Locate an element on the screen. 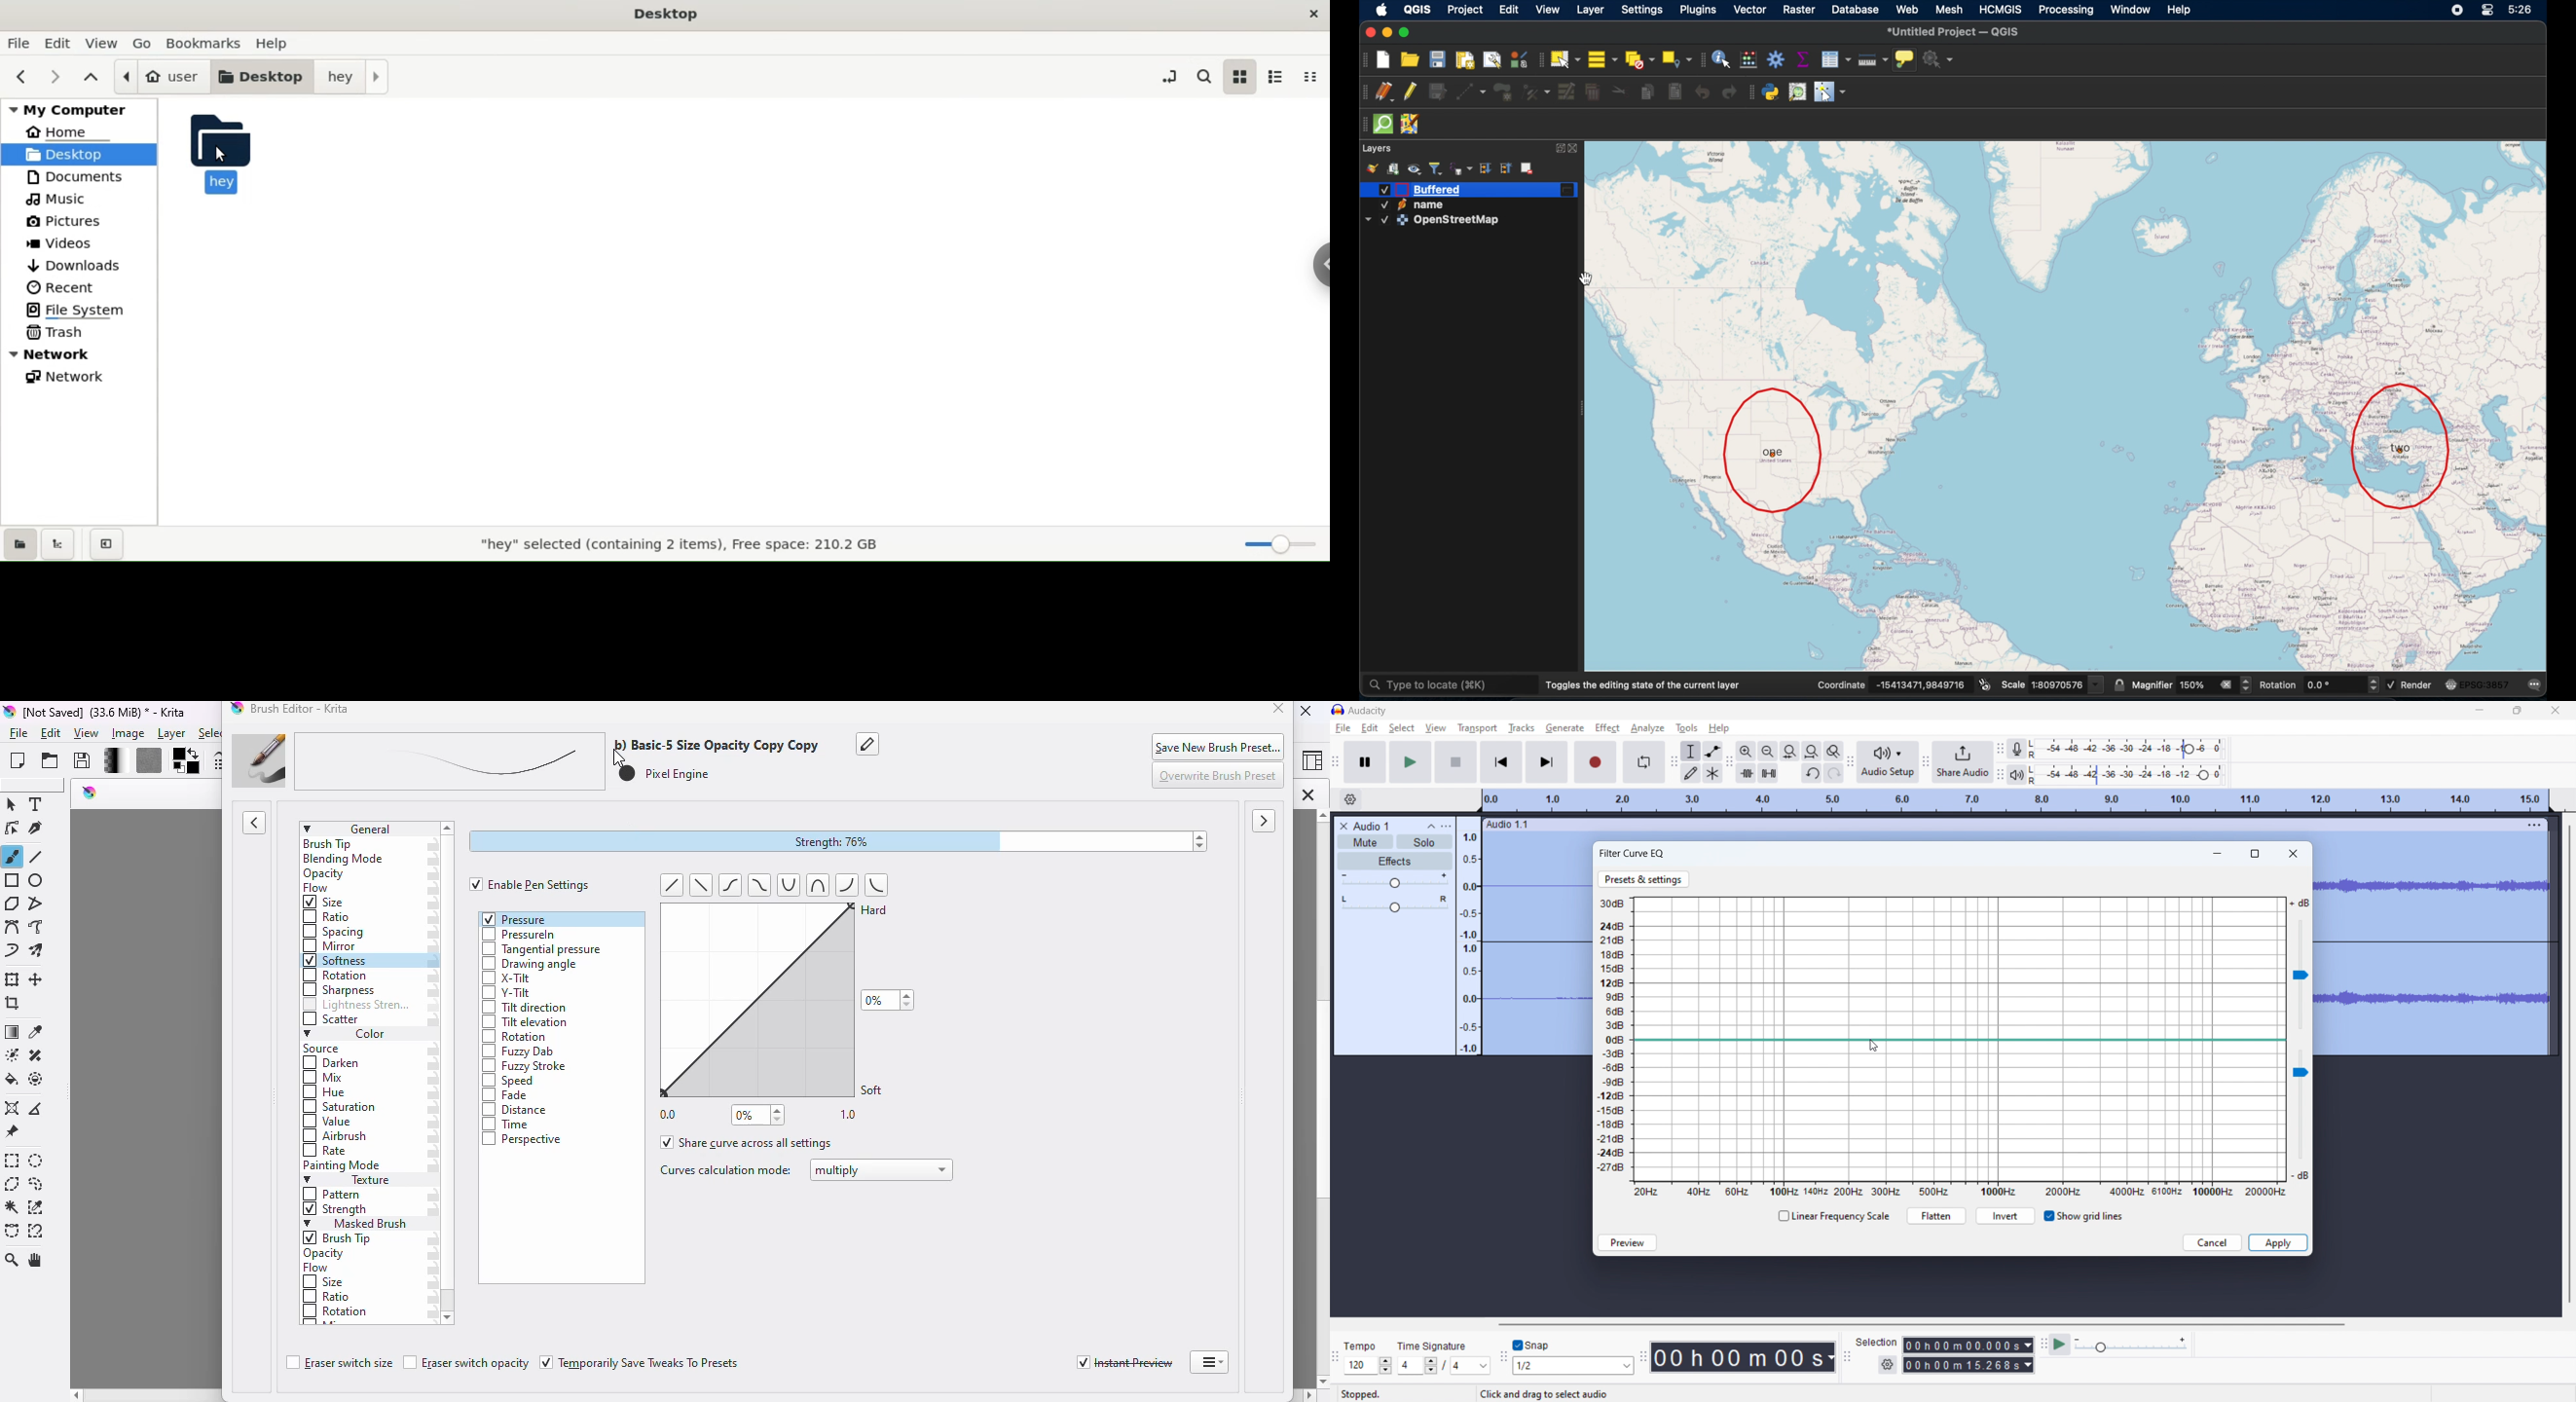 The image size is (2576, 1428). logo is located at coordinates (1338, 709).